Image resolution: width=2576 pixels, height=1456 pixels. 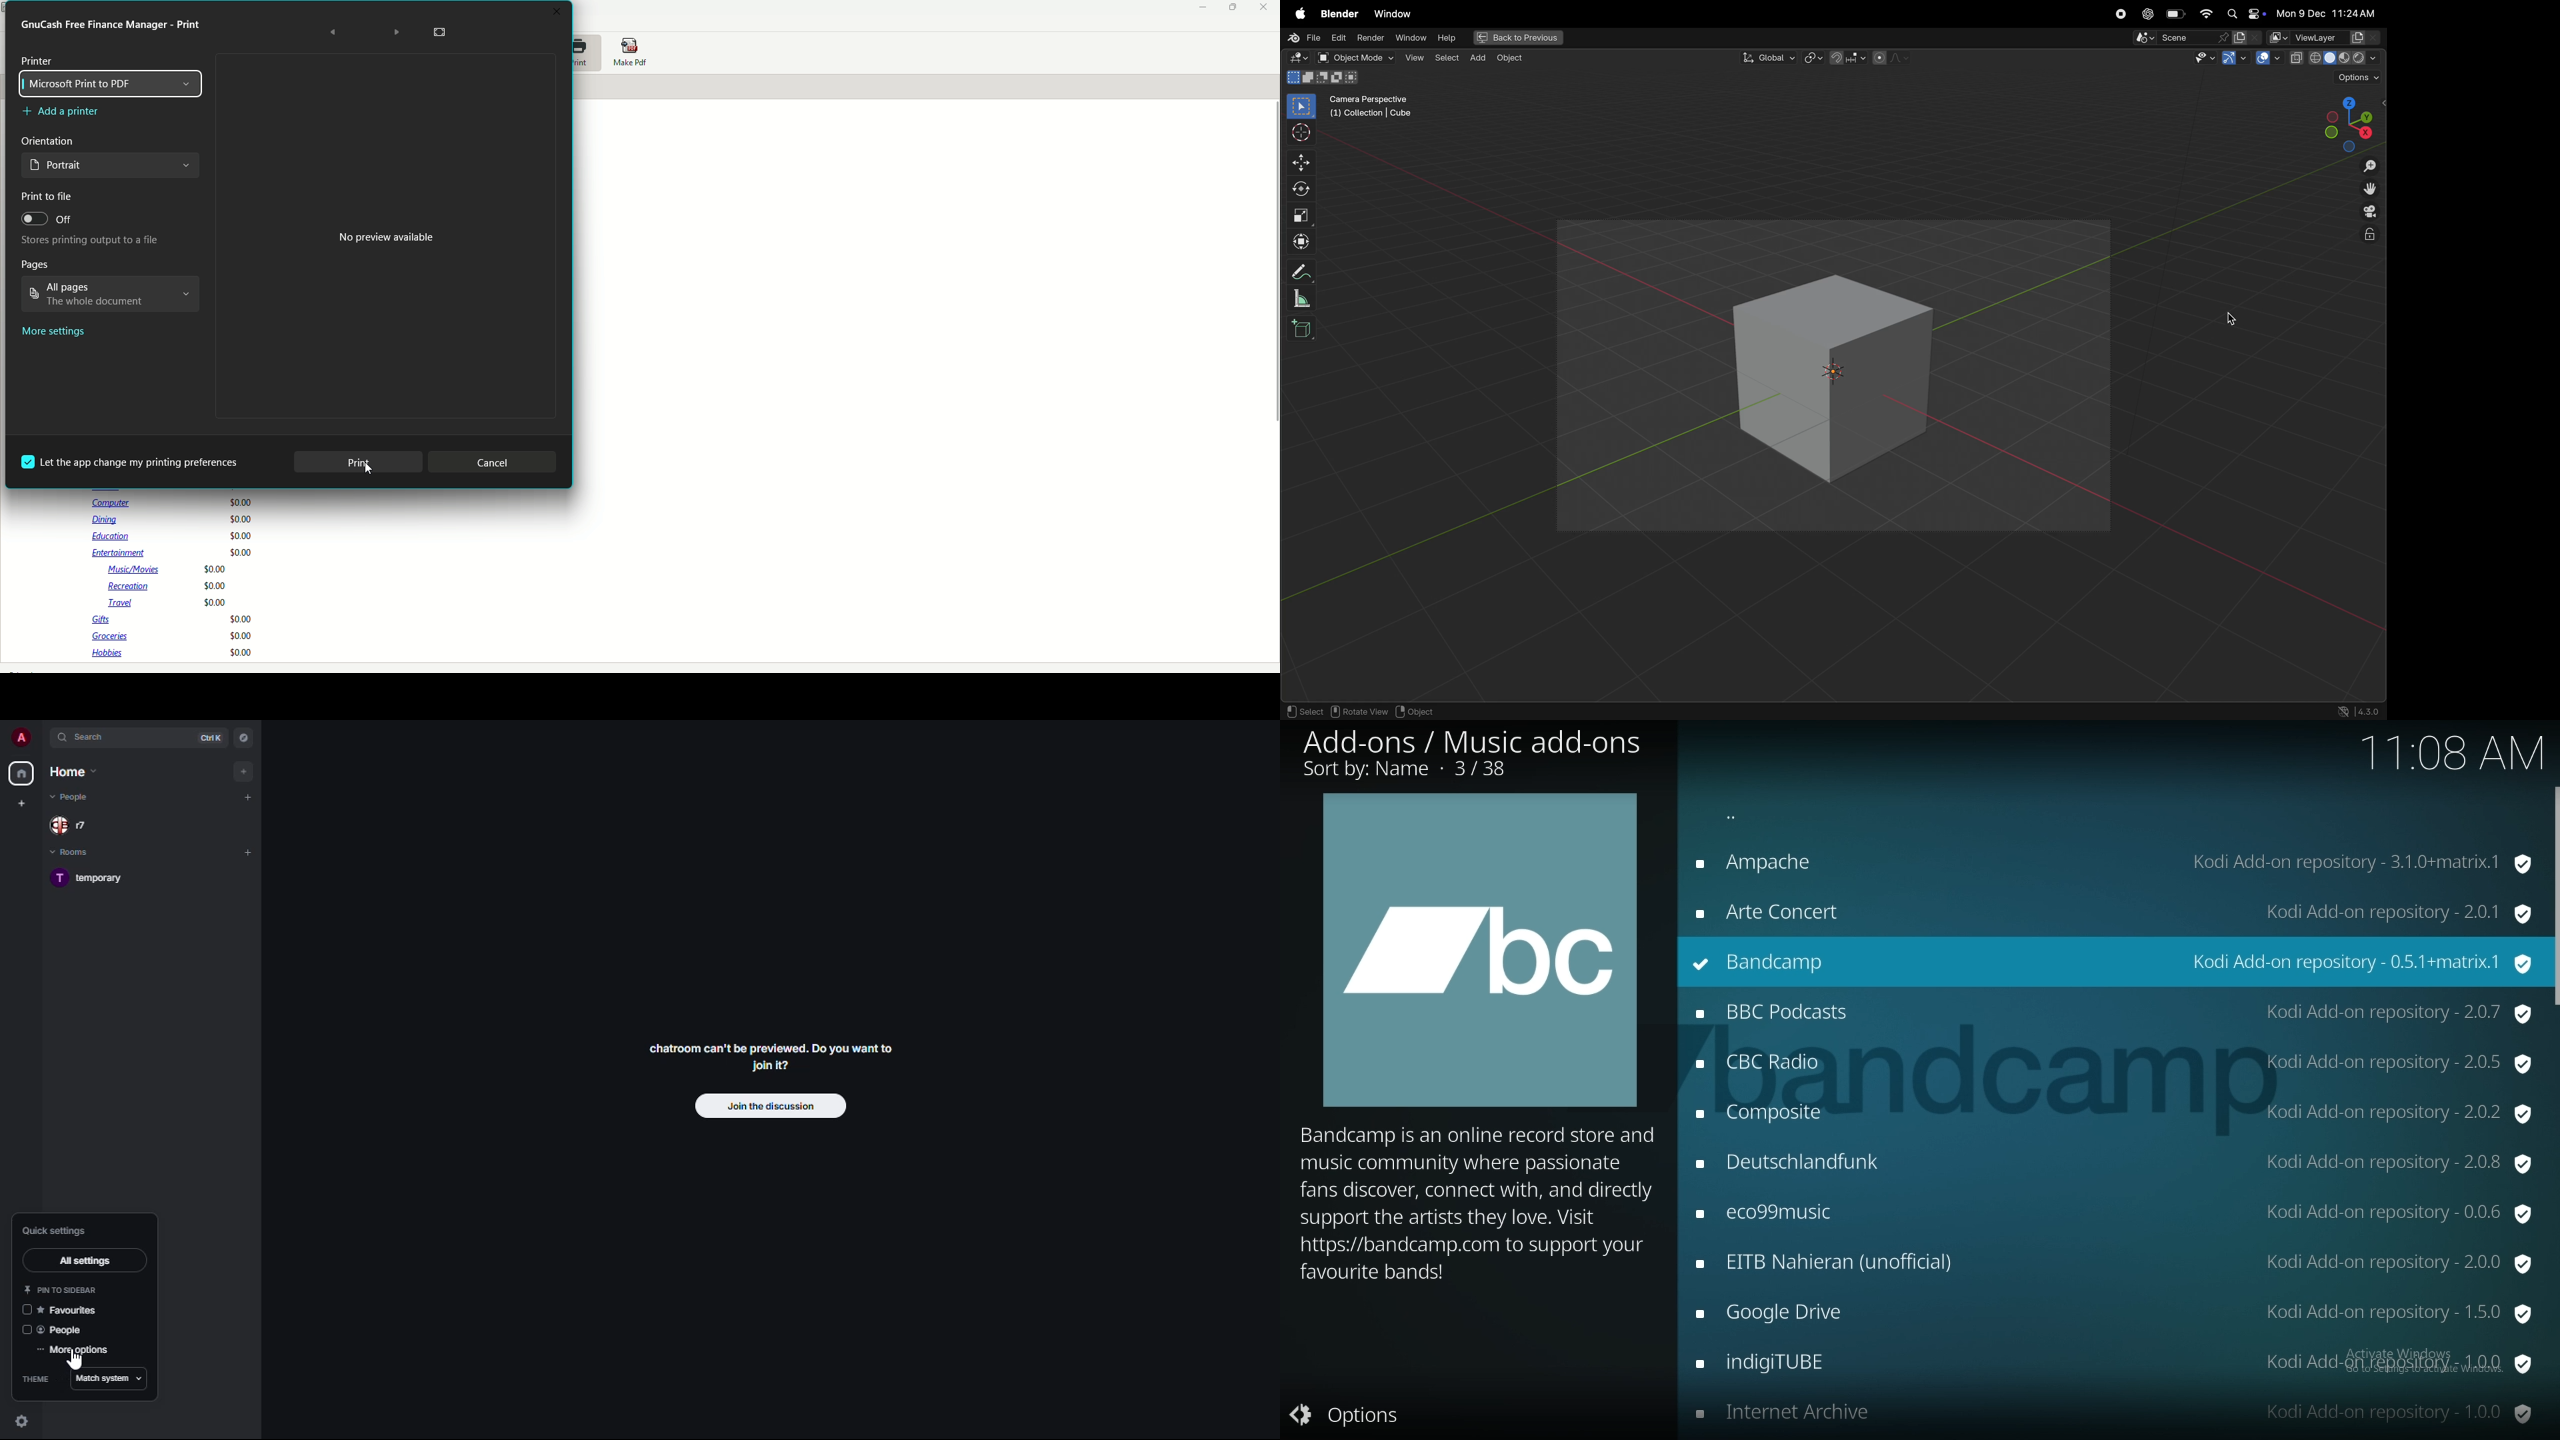 I want to click on match system, so click(x=111, y=1380).